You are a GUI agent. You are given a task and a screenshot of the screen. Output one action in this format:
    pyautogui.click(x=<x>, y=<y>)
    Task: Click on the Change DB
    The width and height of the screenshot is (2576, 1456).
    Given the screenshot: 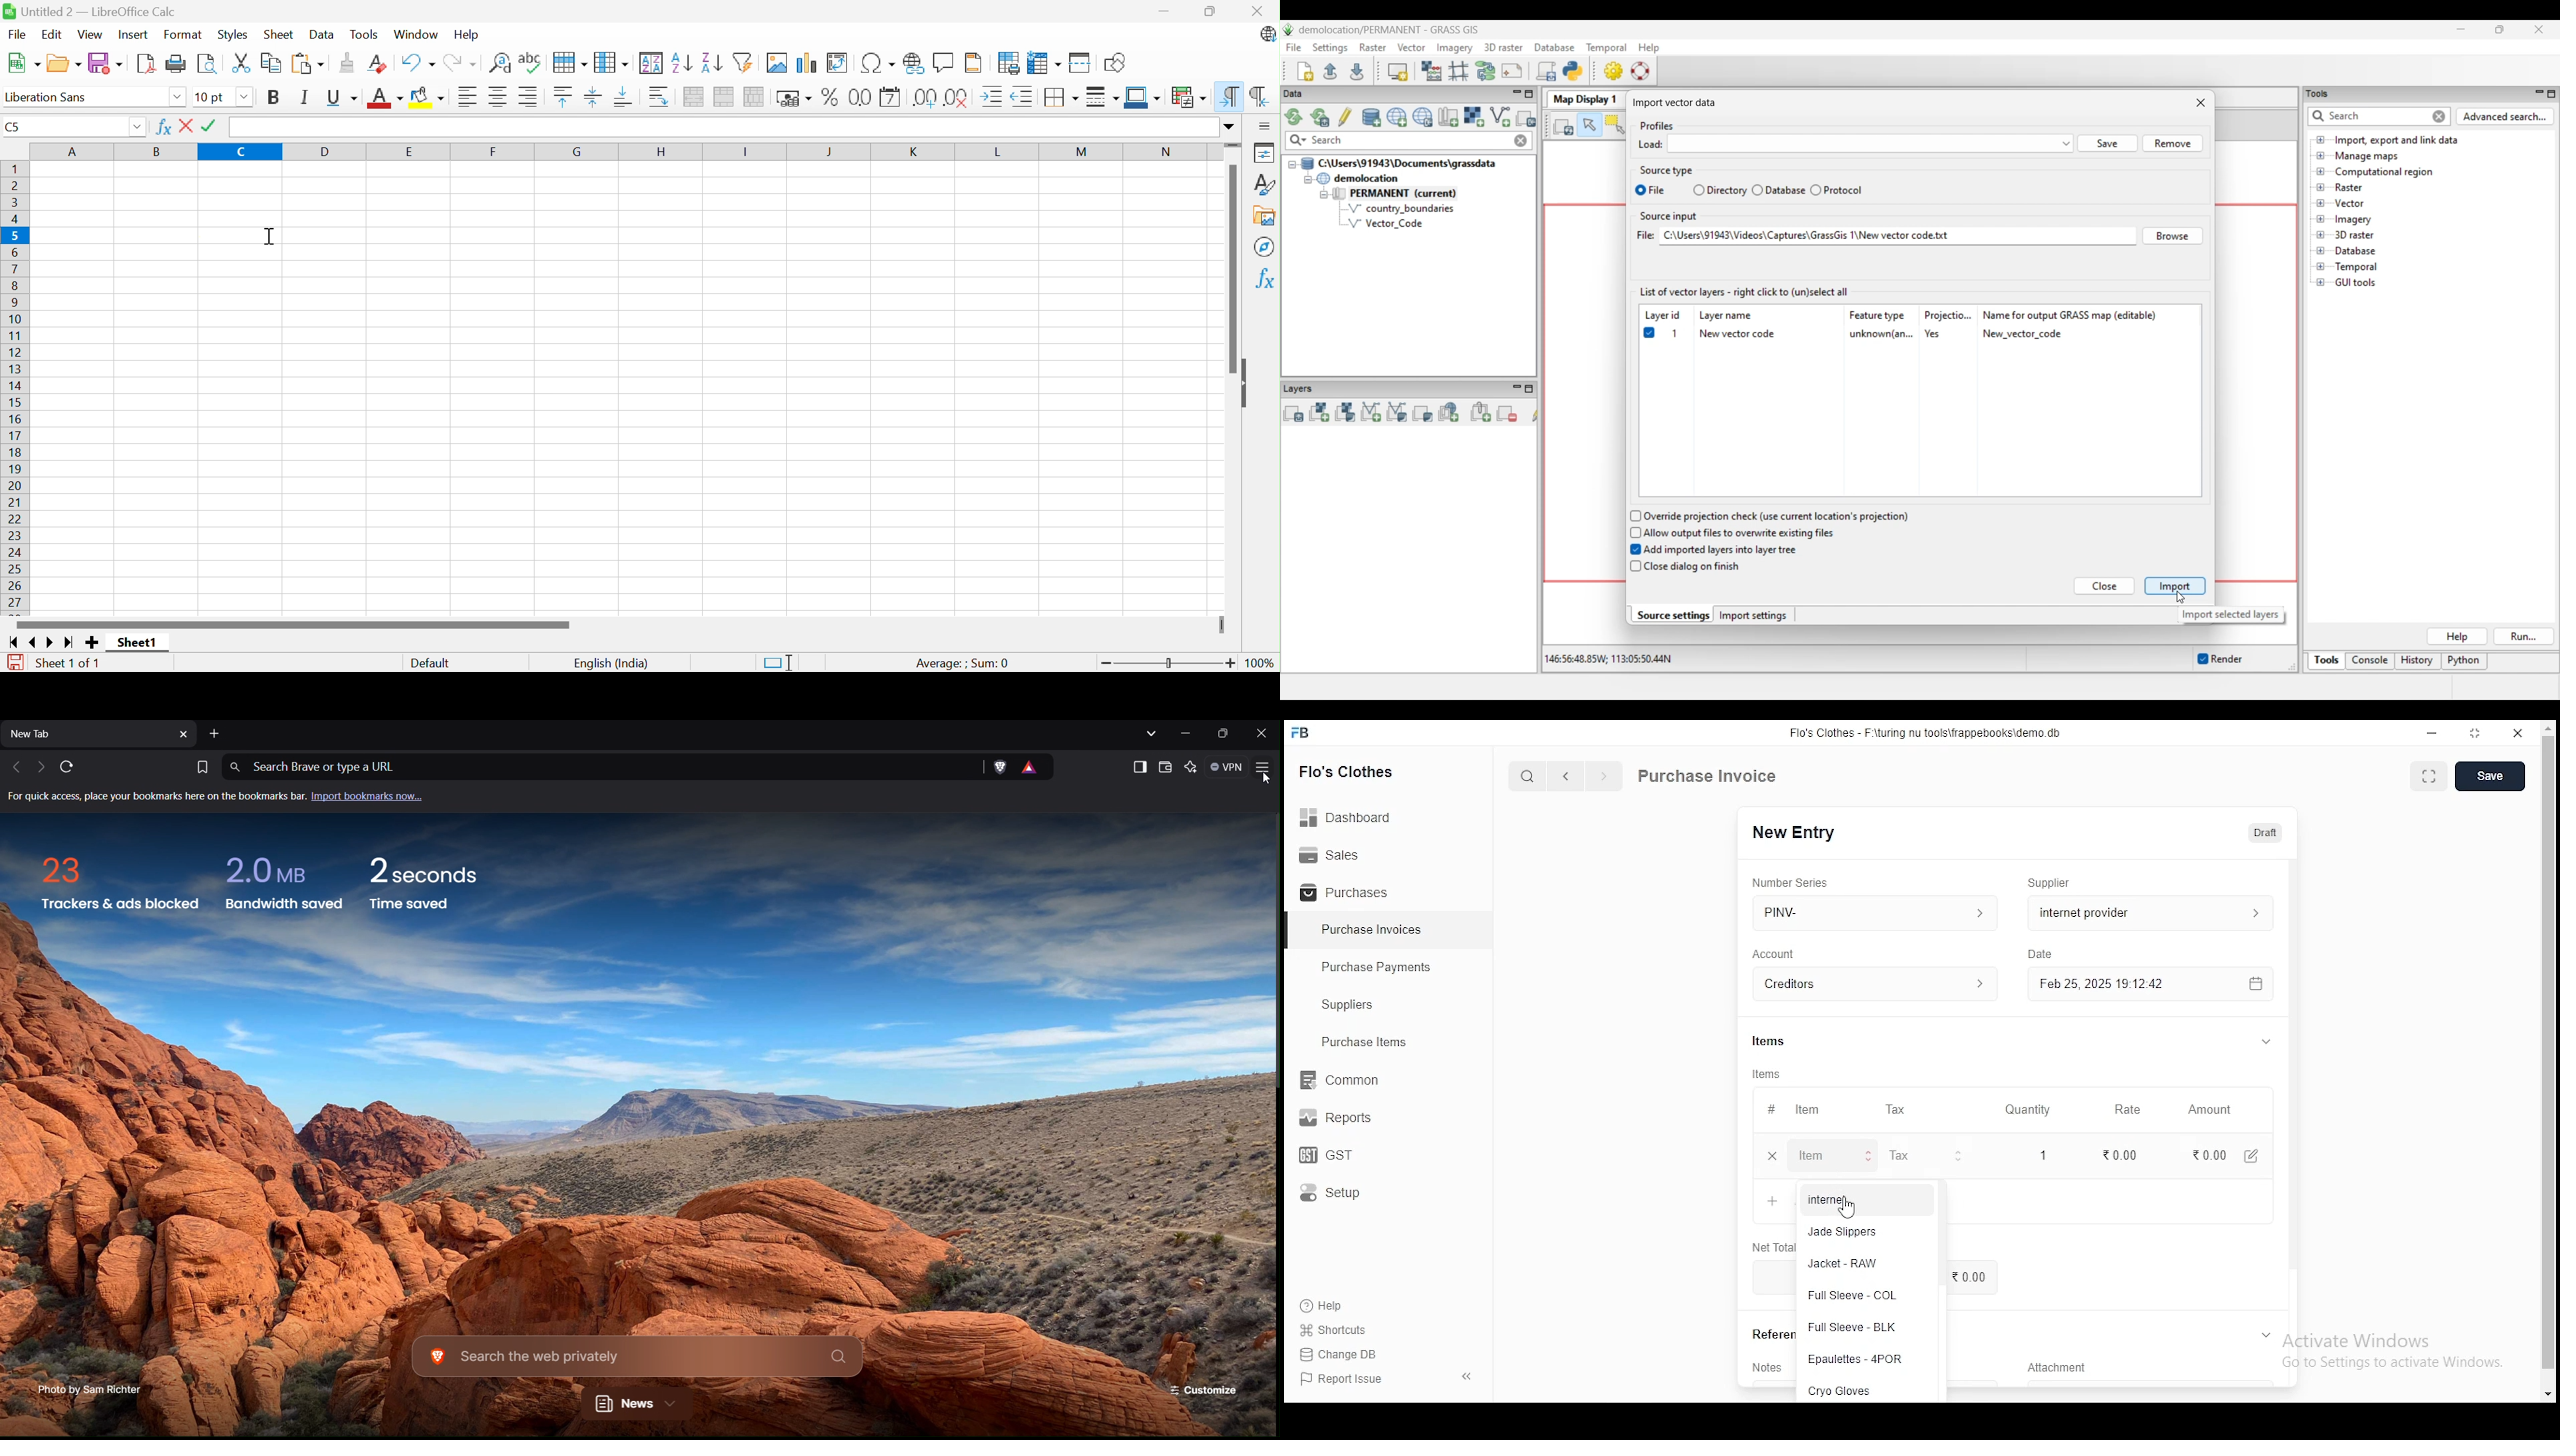 What is the action you would take?
    pyautogui.click(x=1345, y=1355)
    